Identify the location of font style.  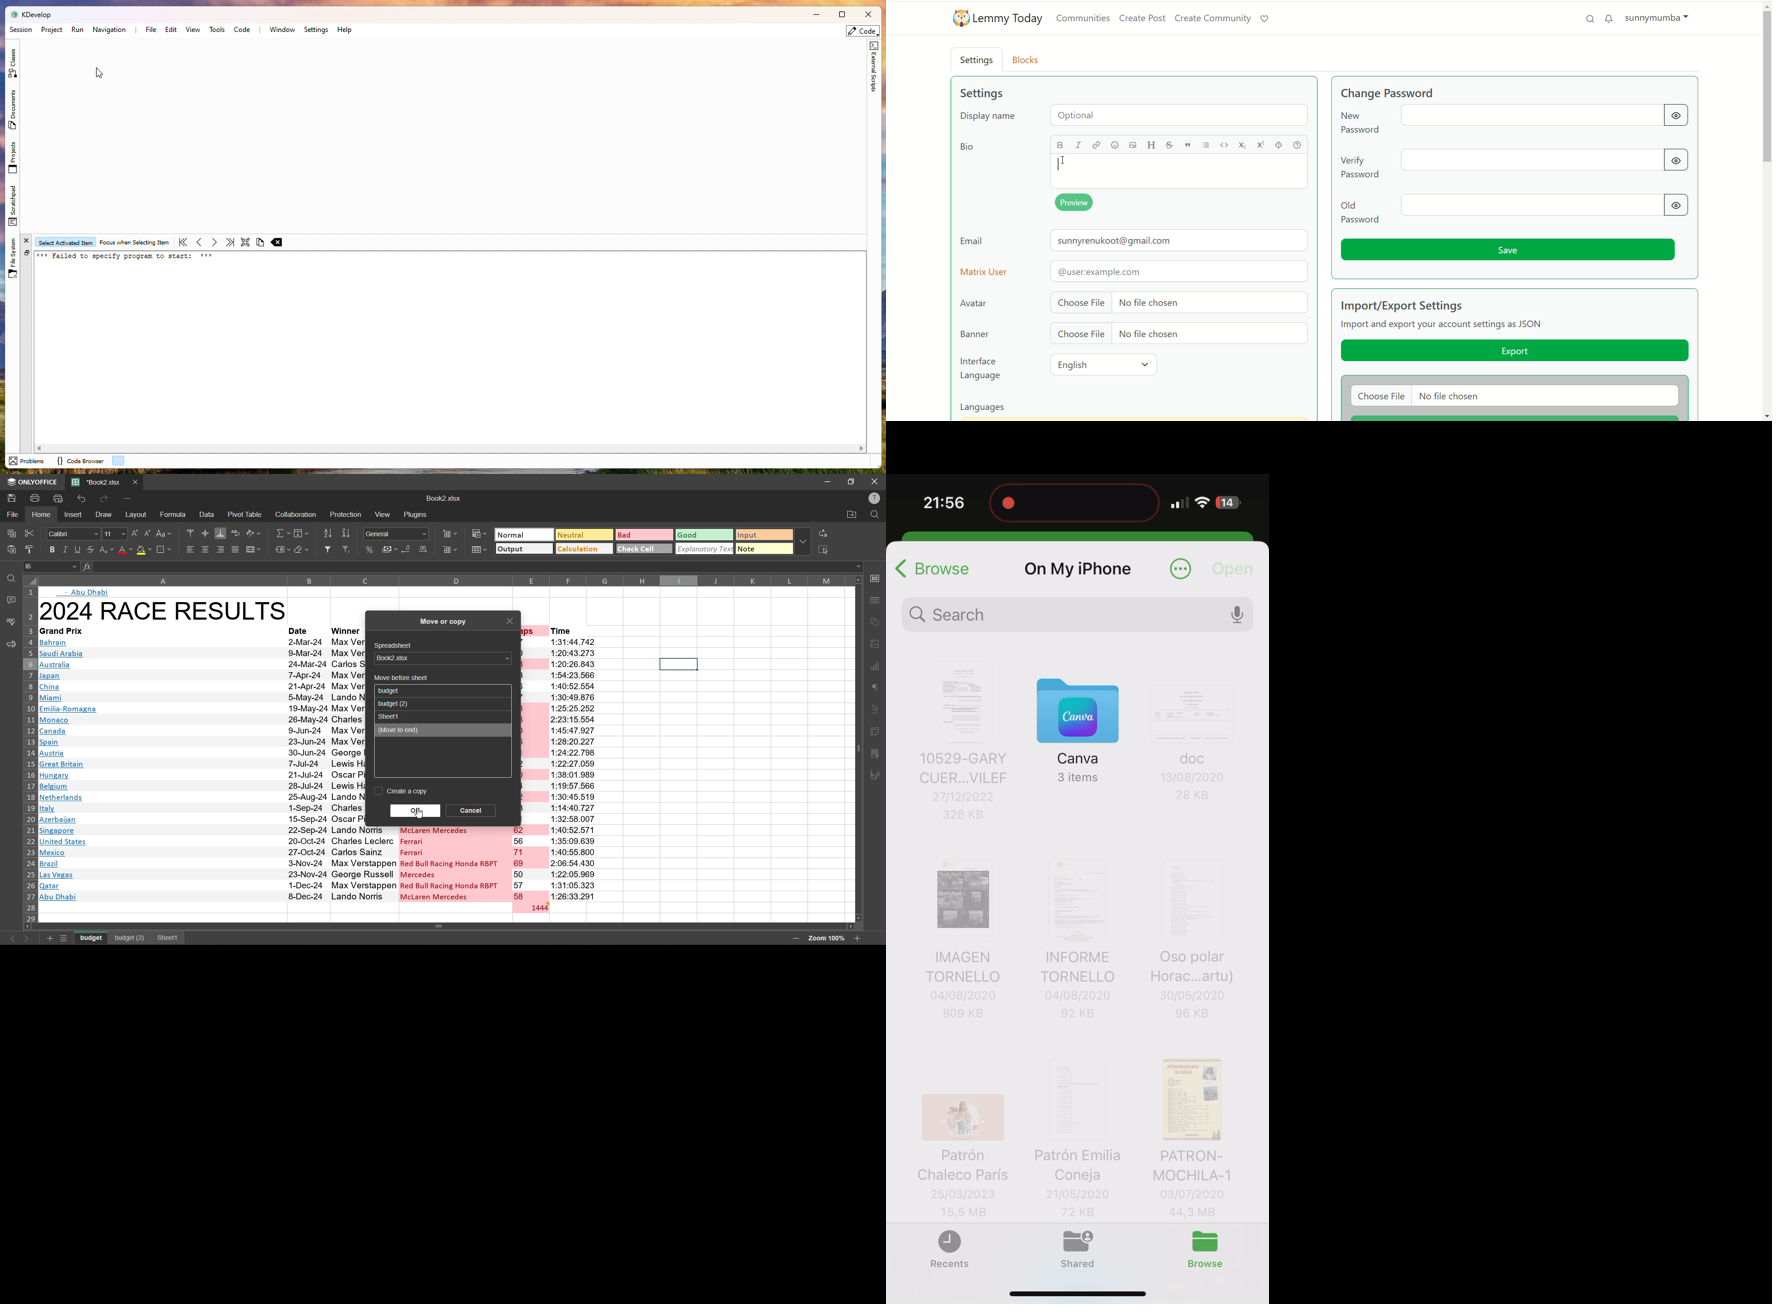
(74, 534).